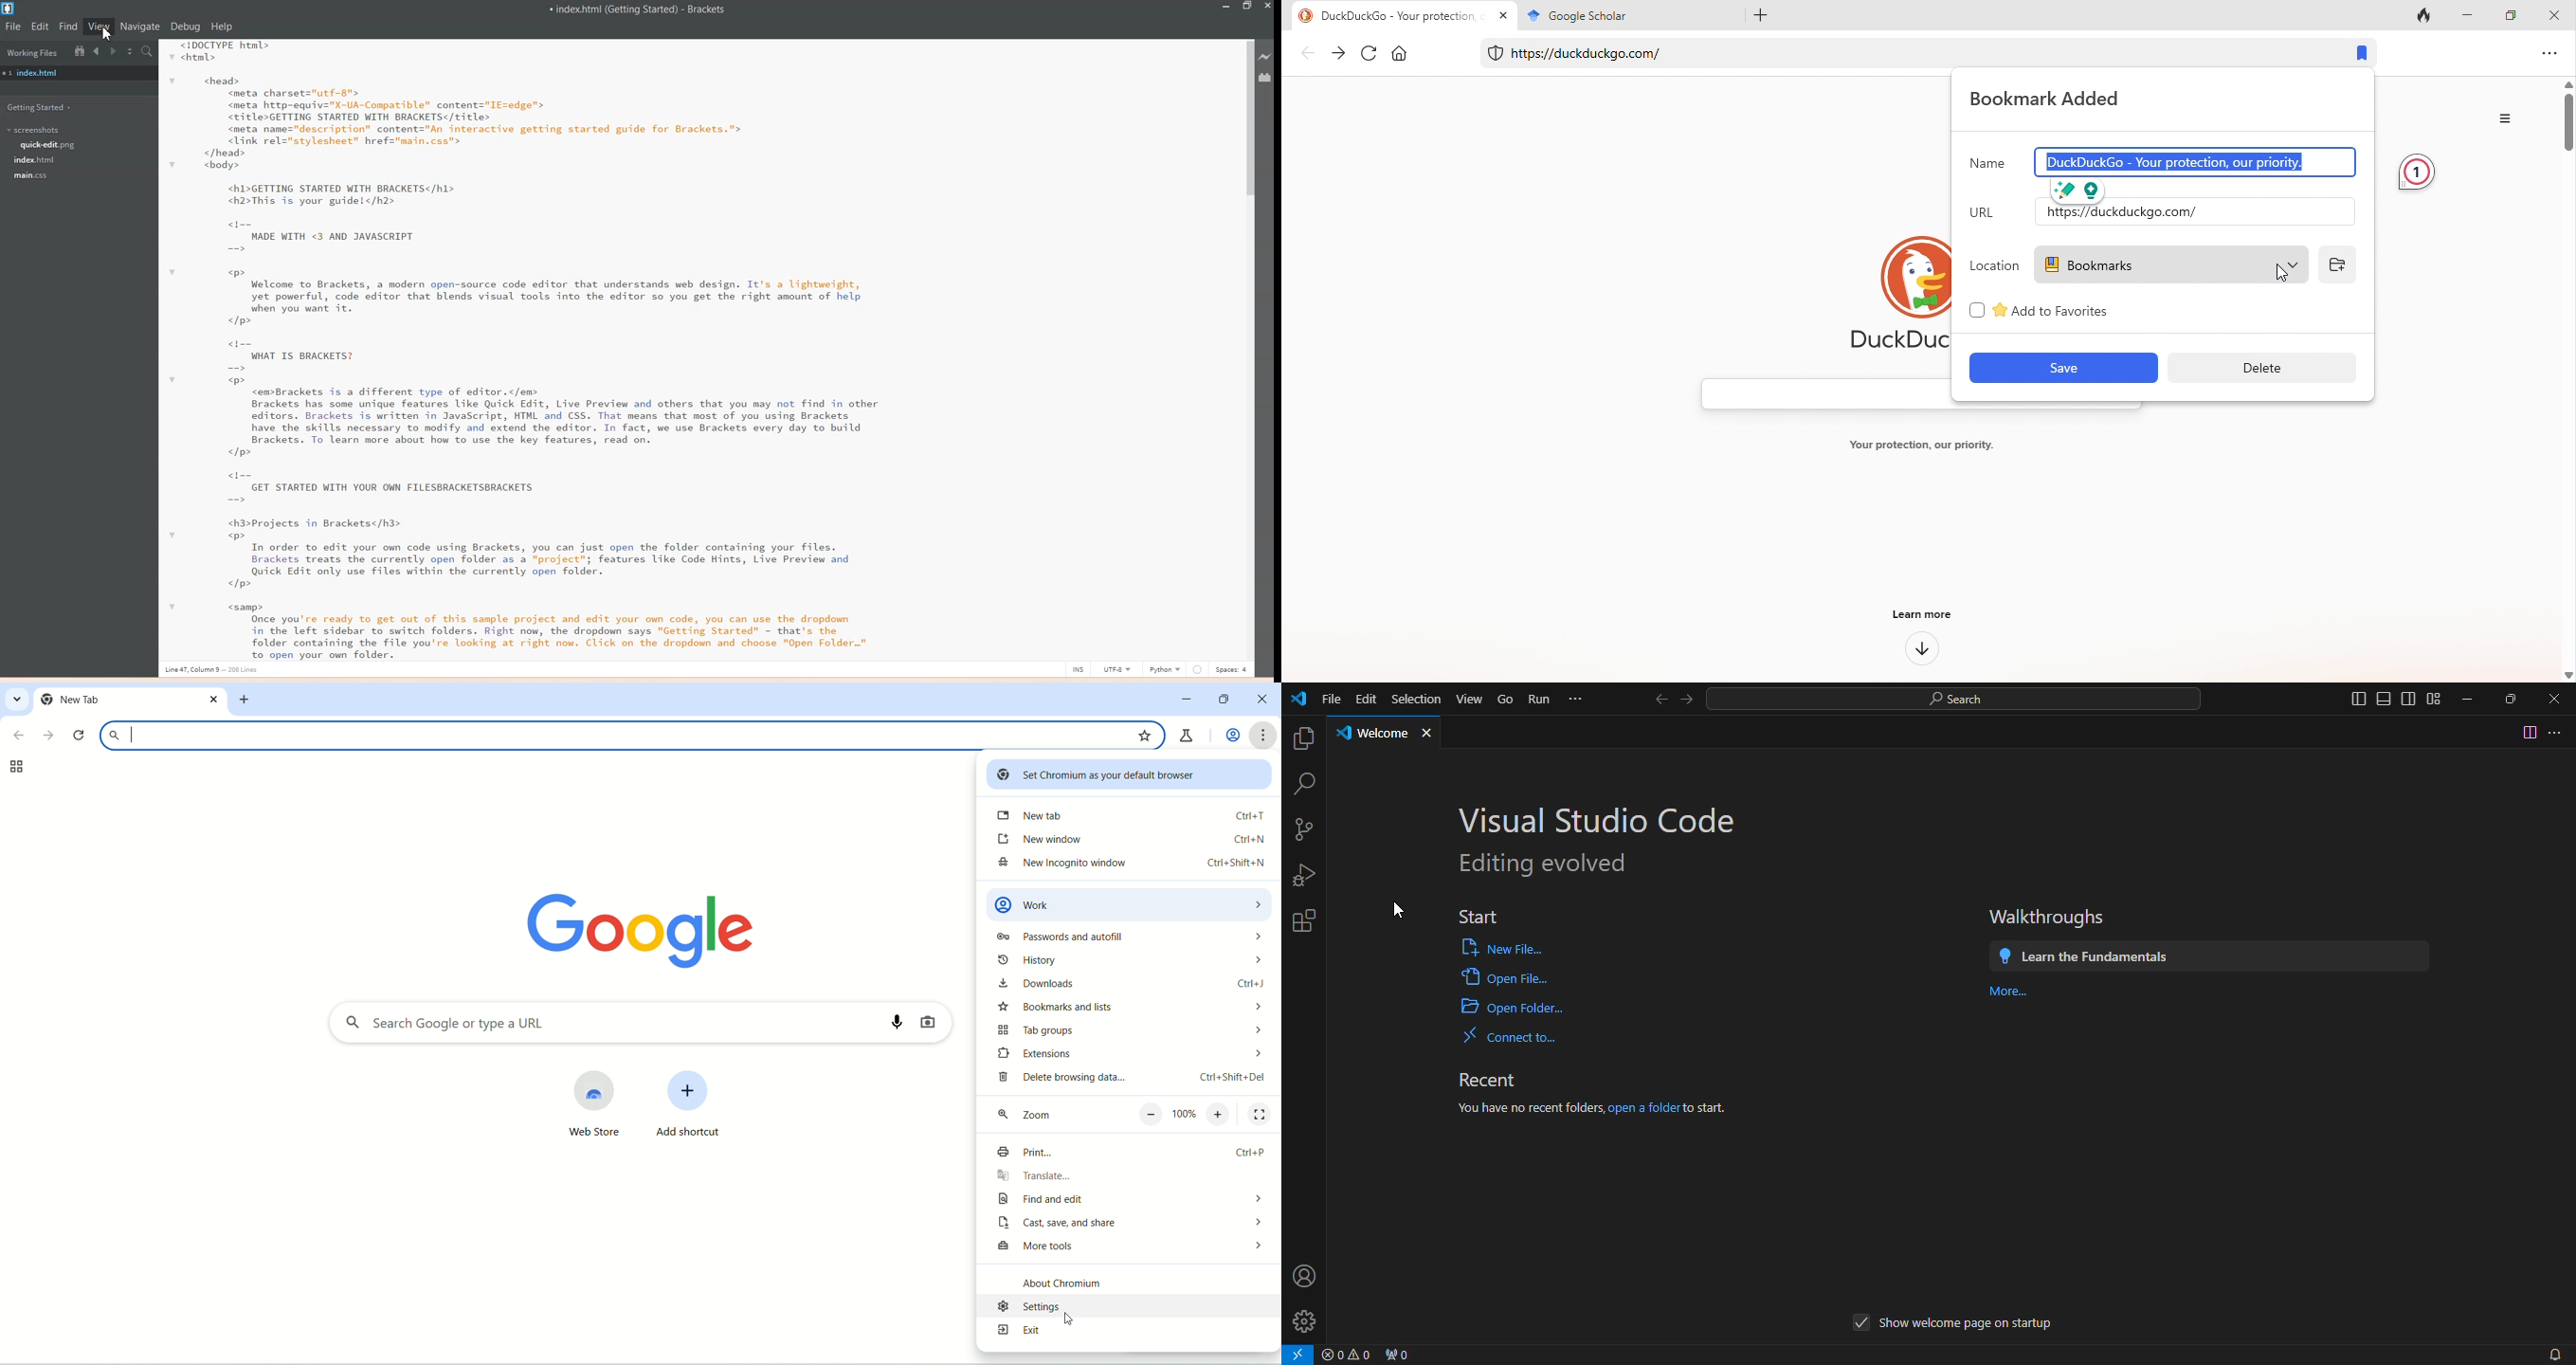  Describe the element at coordinates (588, 1109) in the screenshot. I see `web store` at that location.